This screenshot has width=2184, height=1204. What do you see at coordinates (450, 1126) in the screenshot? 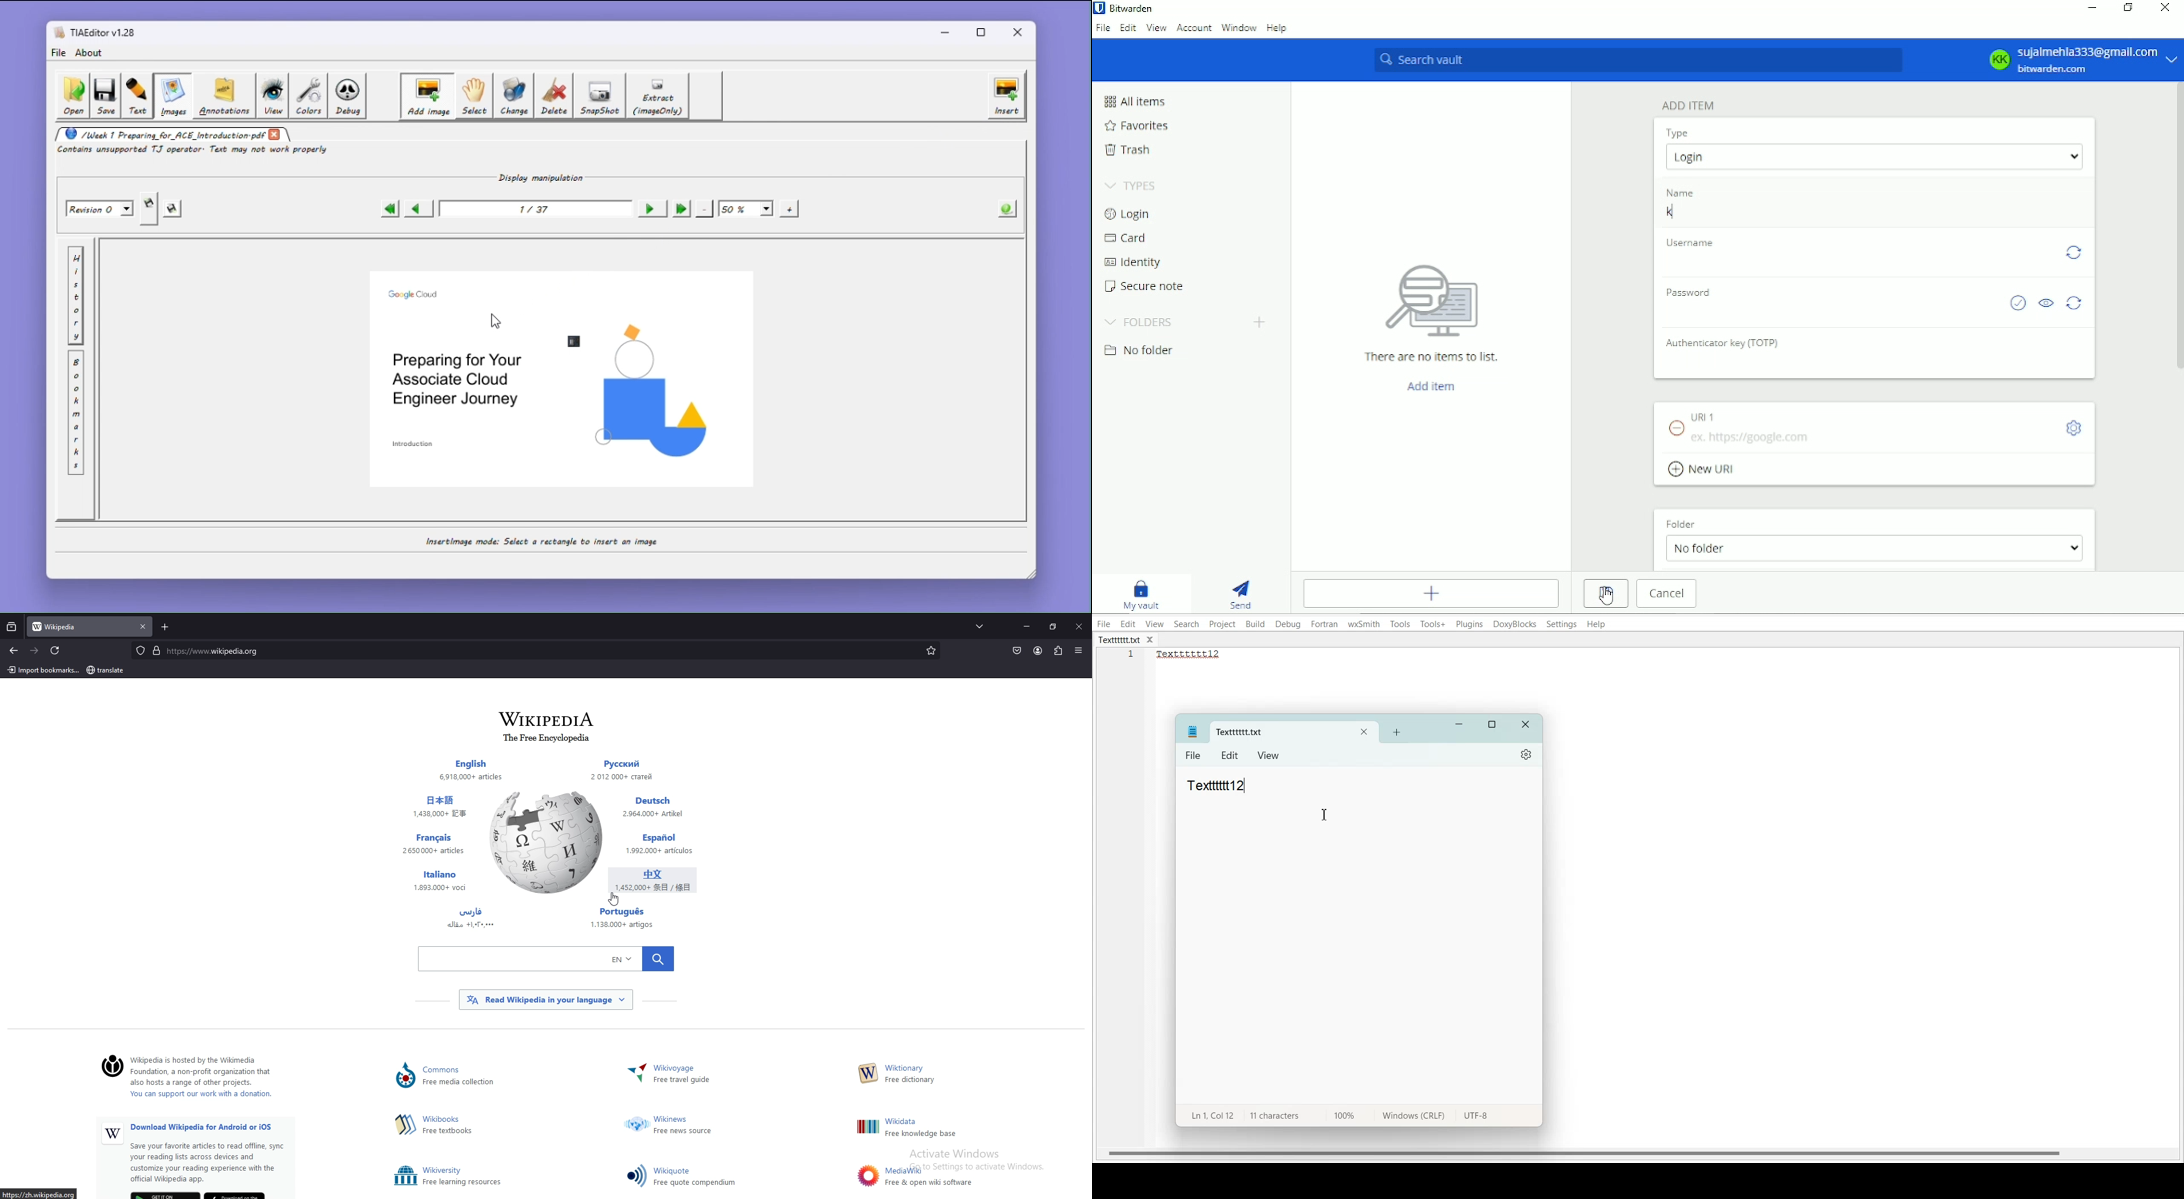
I see `hima
Free textbooks` at bounding box center [450, 1126].